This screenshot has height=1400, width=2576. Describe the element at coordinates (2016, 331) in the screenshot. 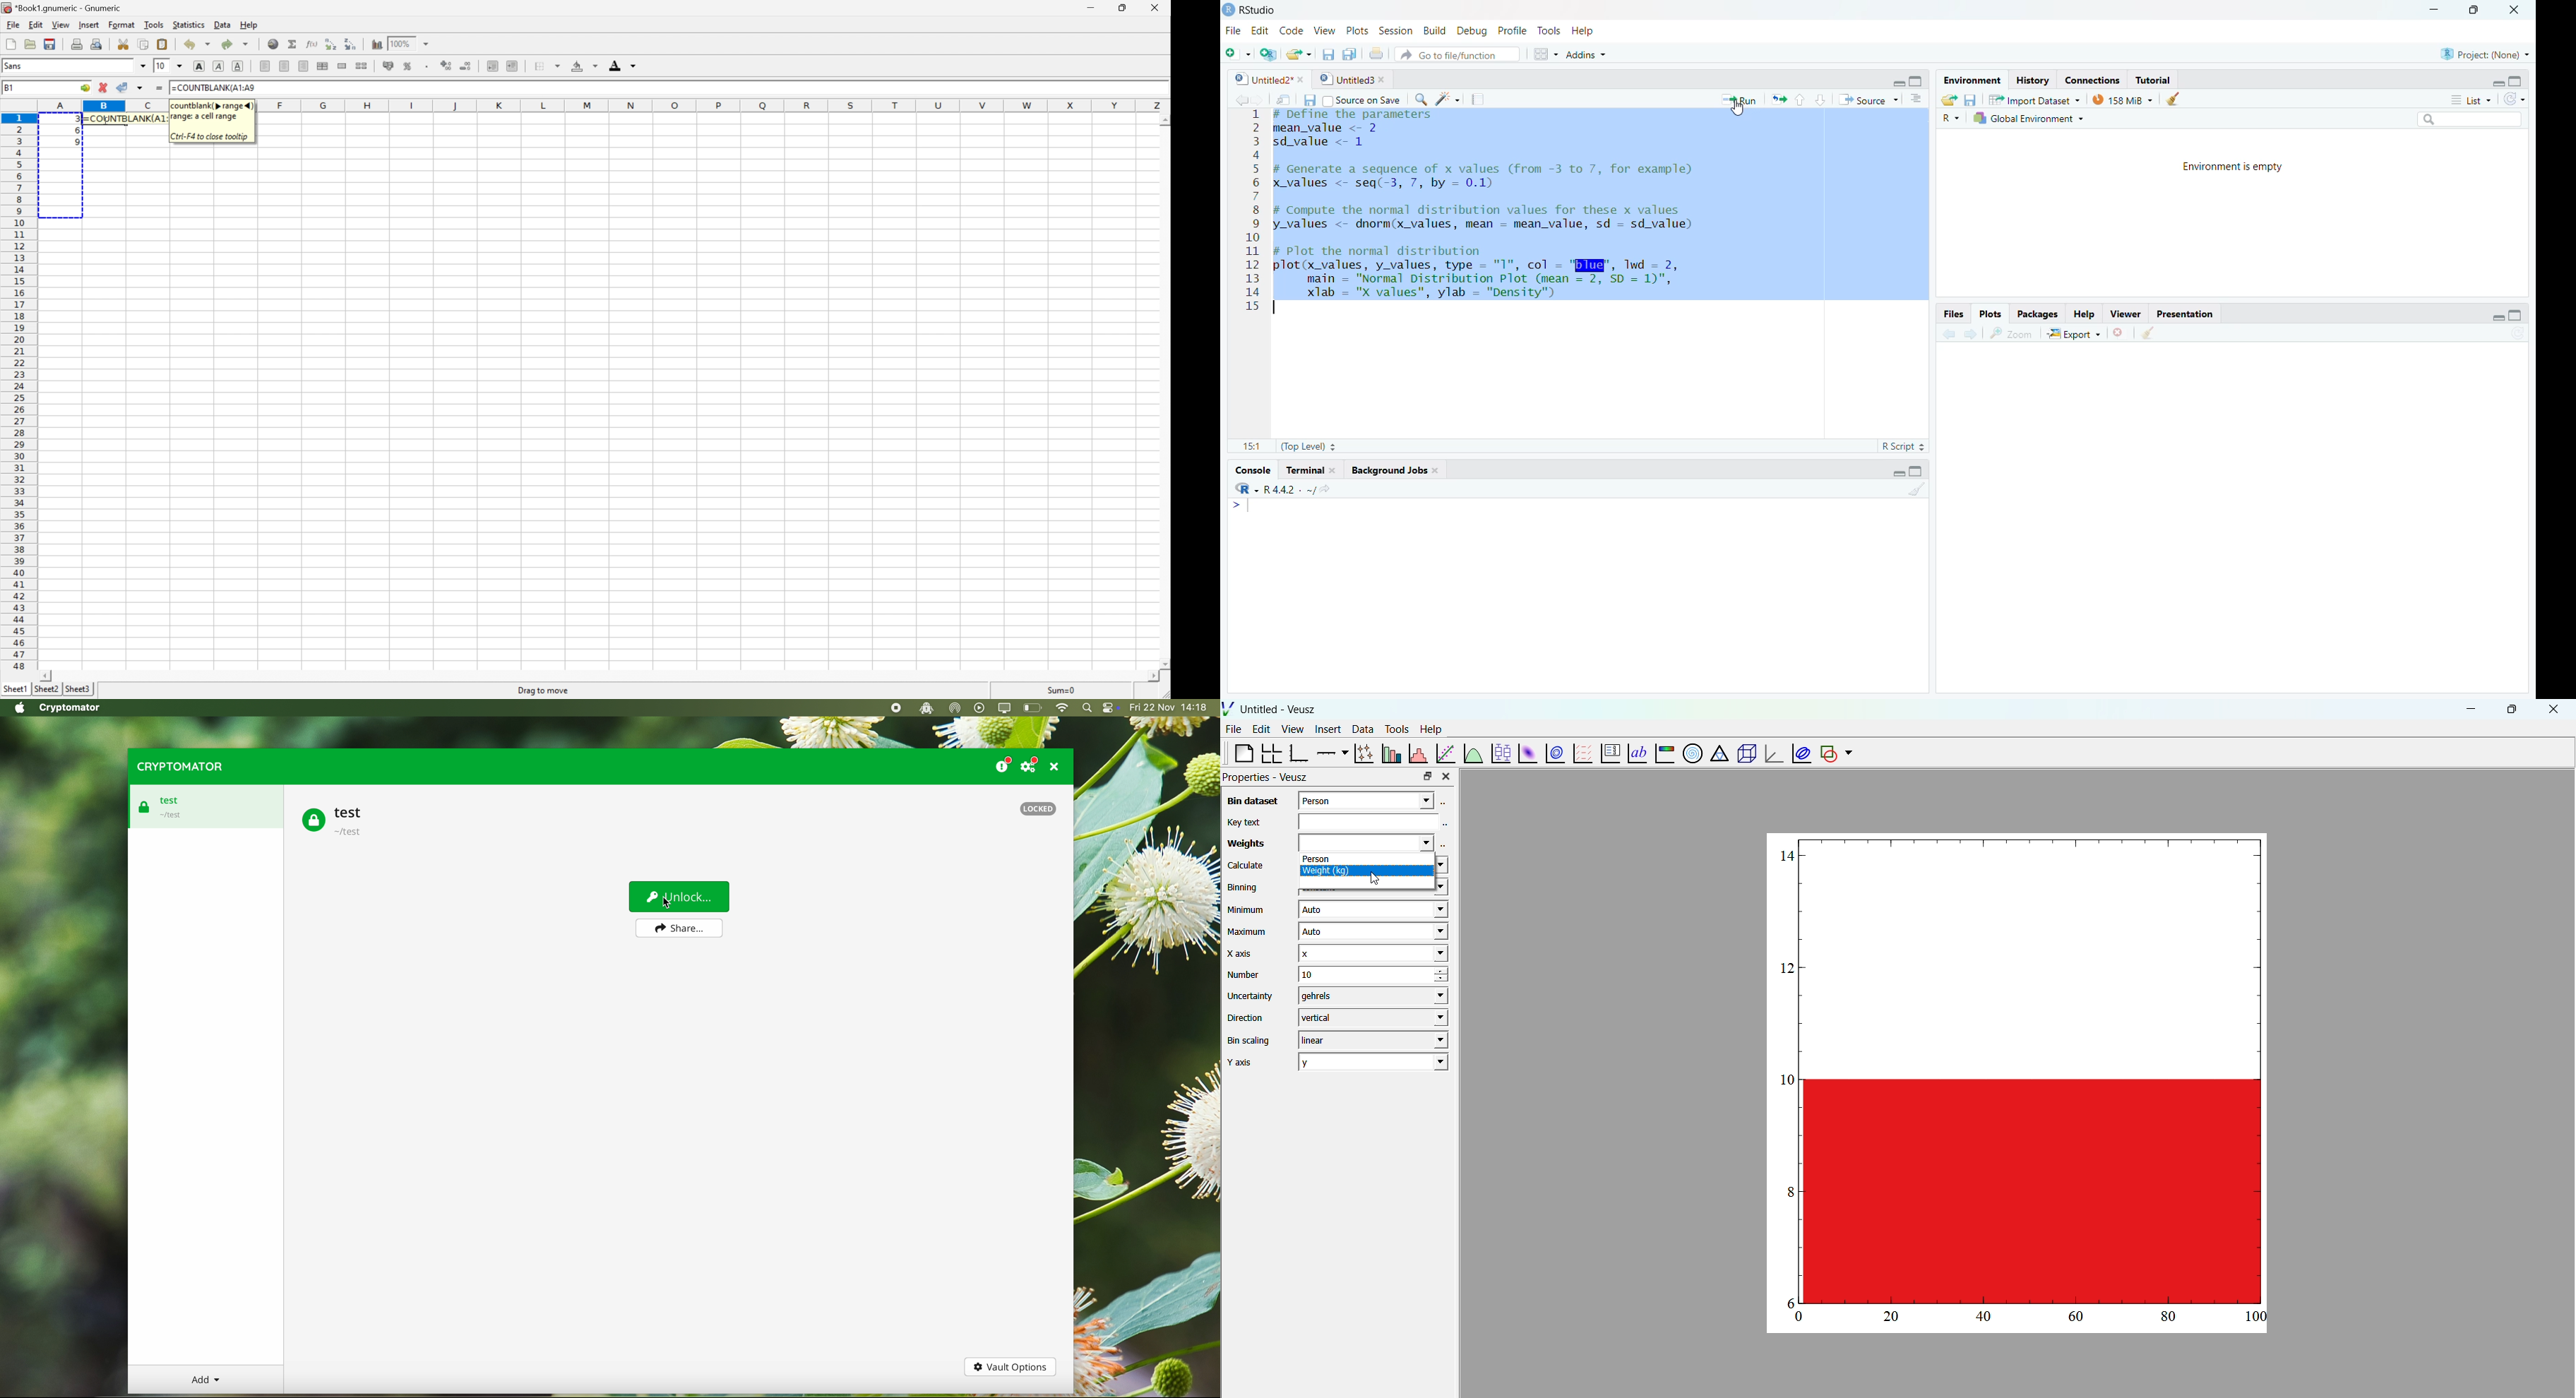

I see `zoom` at that location.